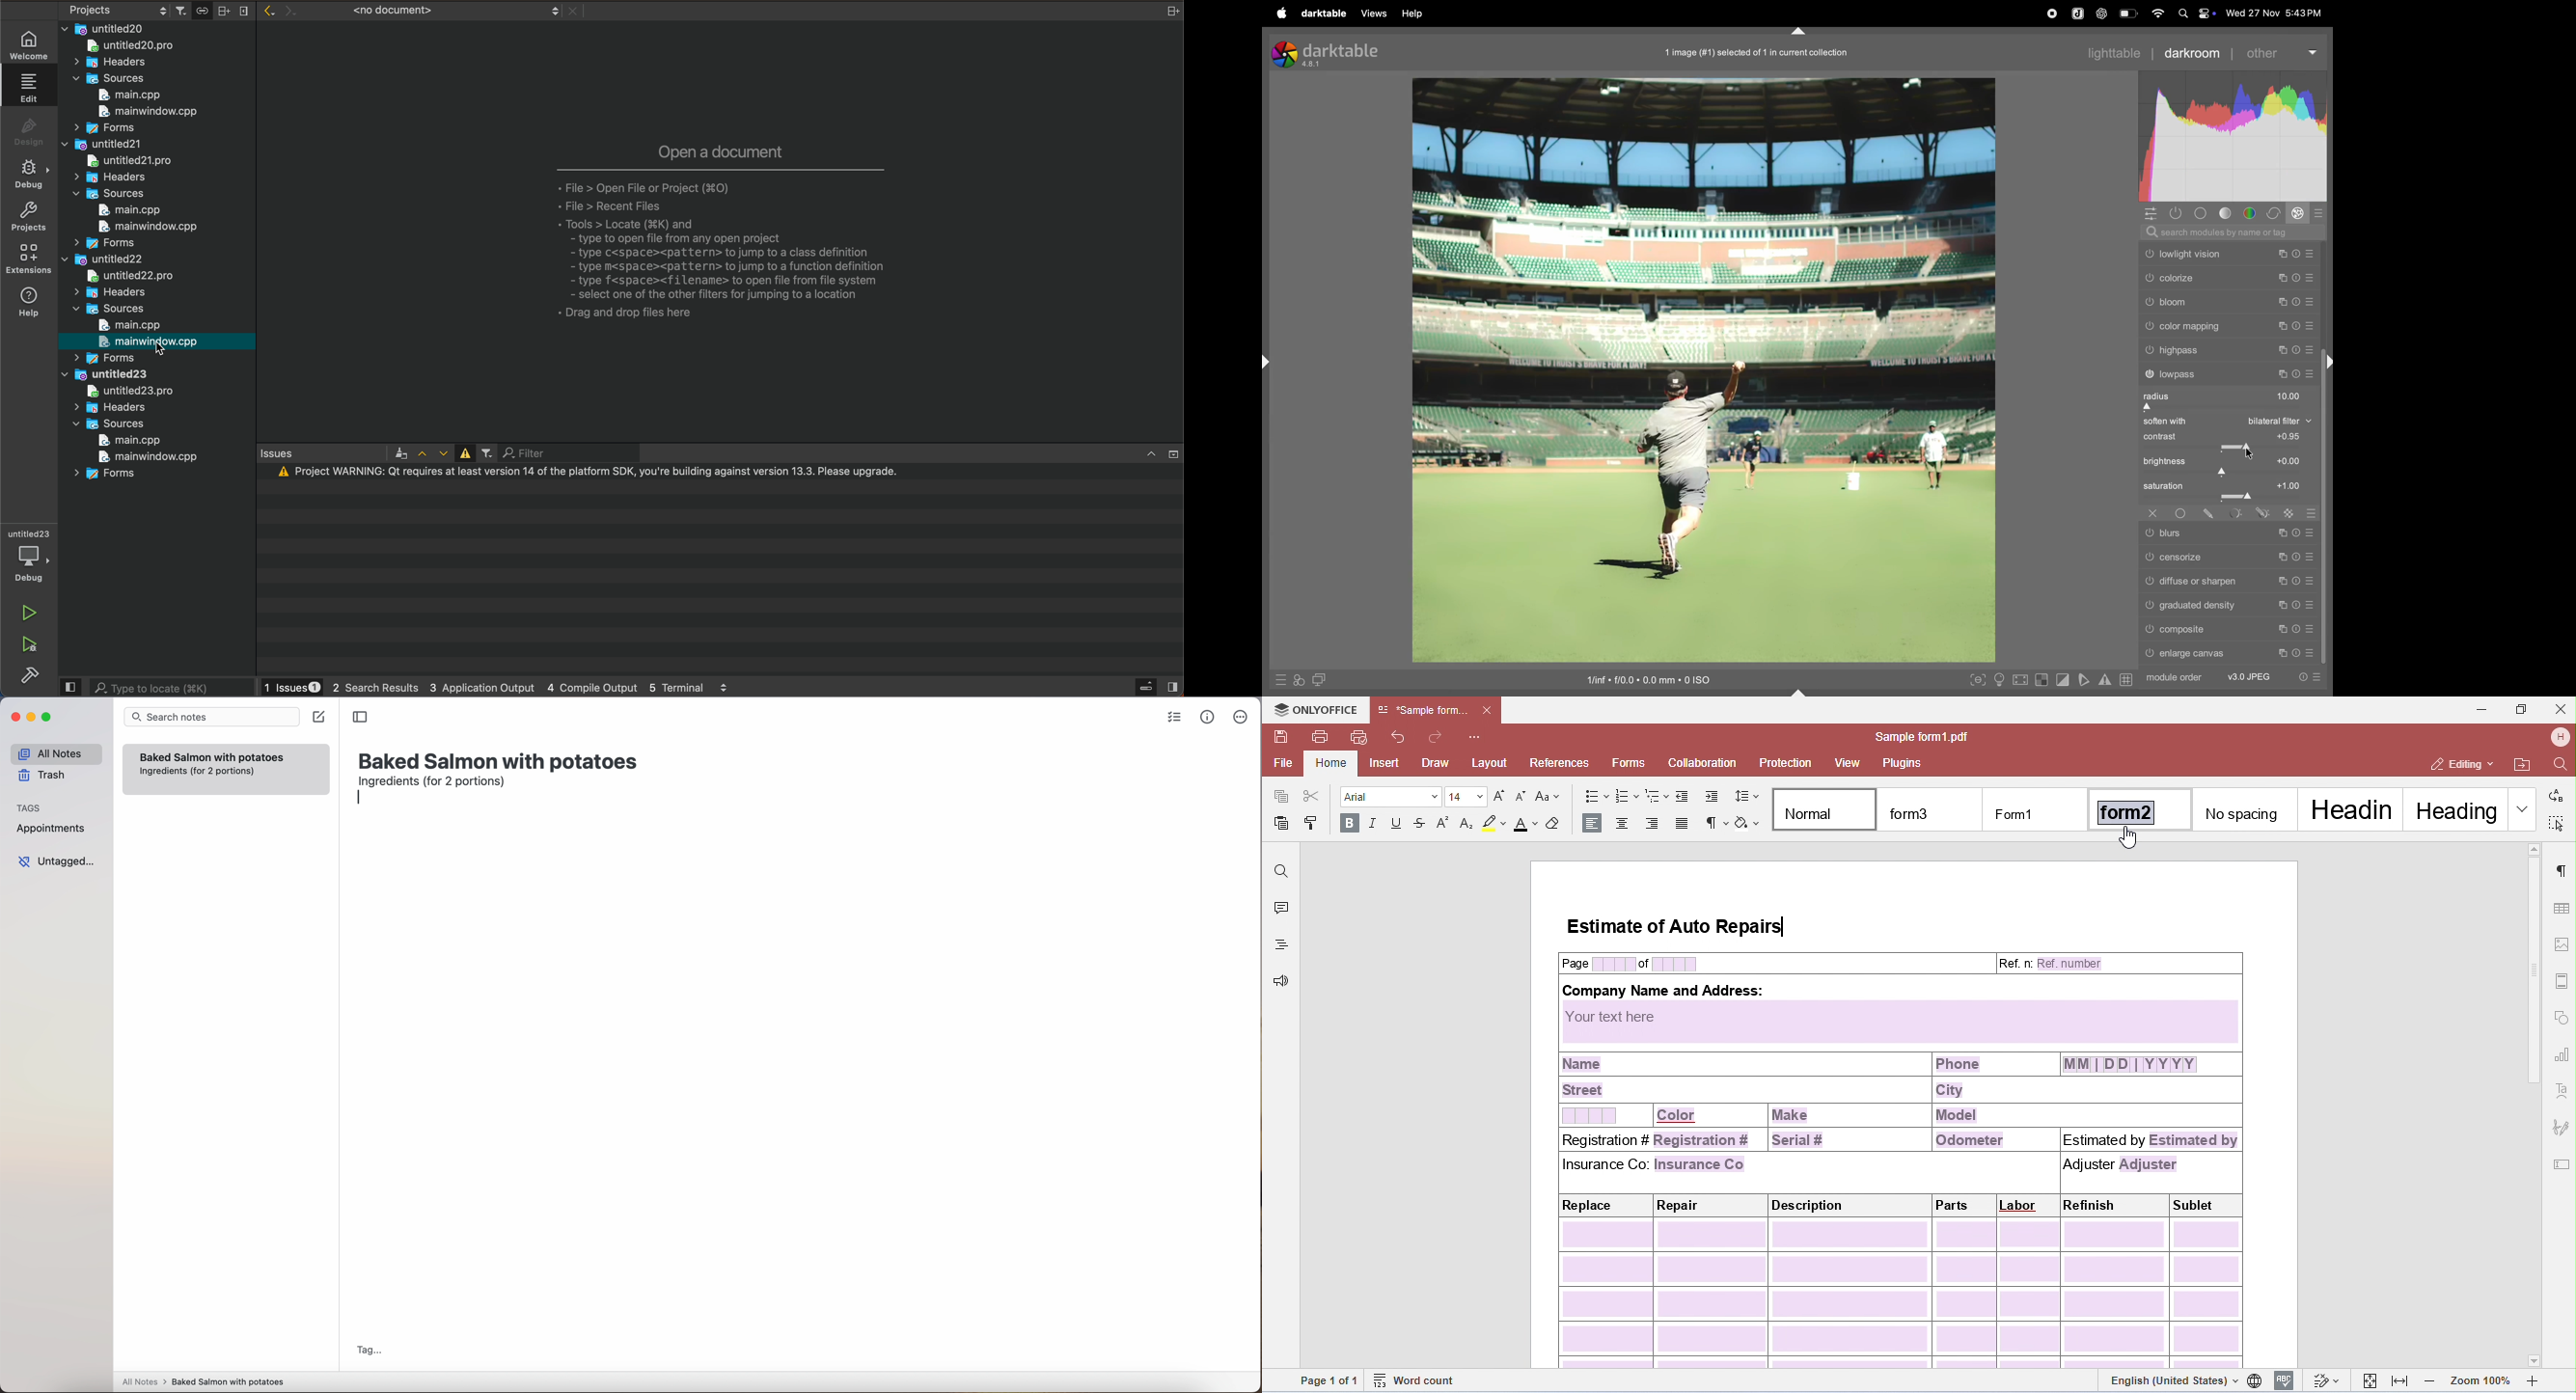 This screenshot has width=2576, height=1400. I want to click on low light vision, so click(2229, 254).